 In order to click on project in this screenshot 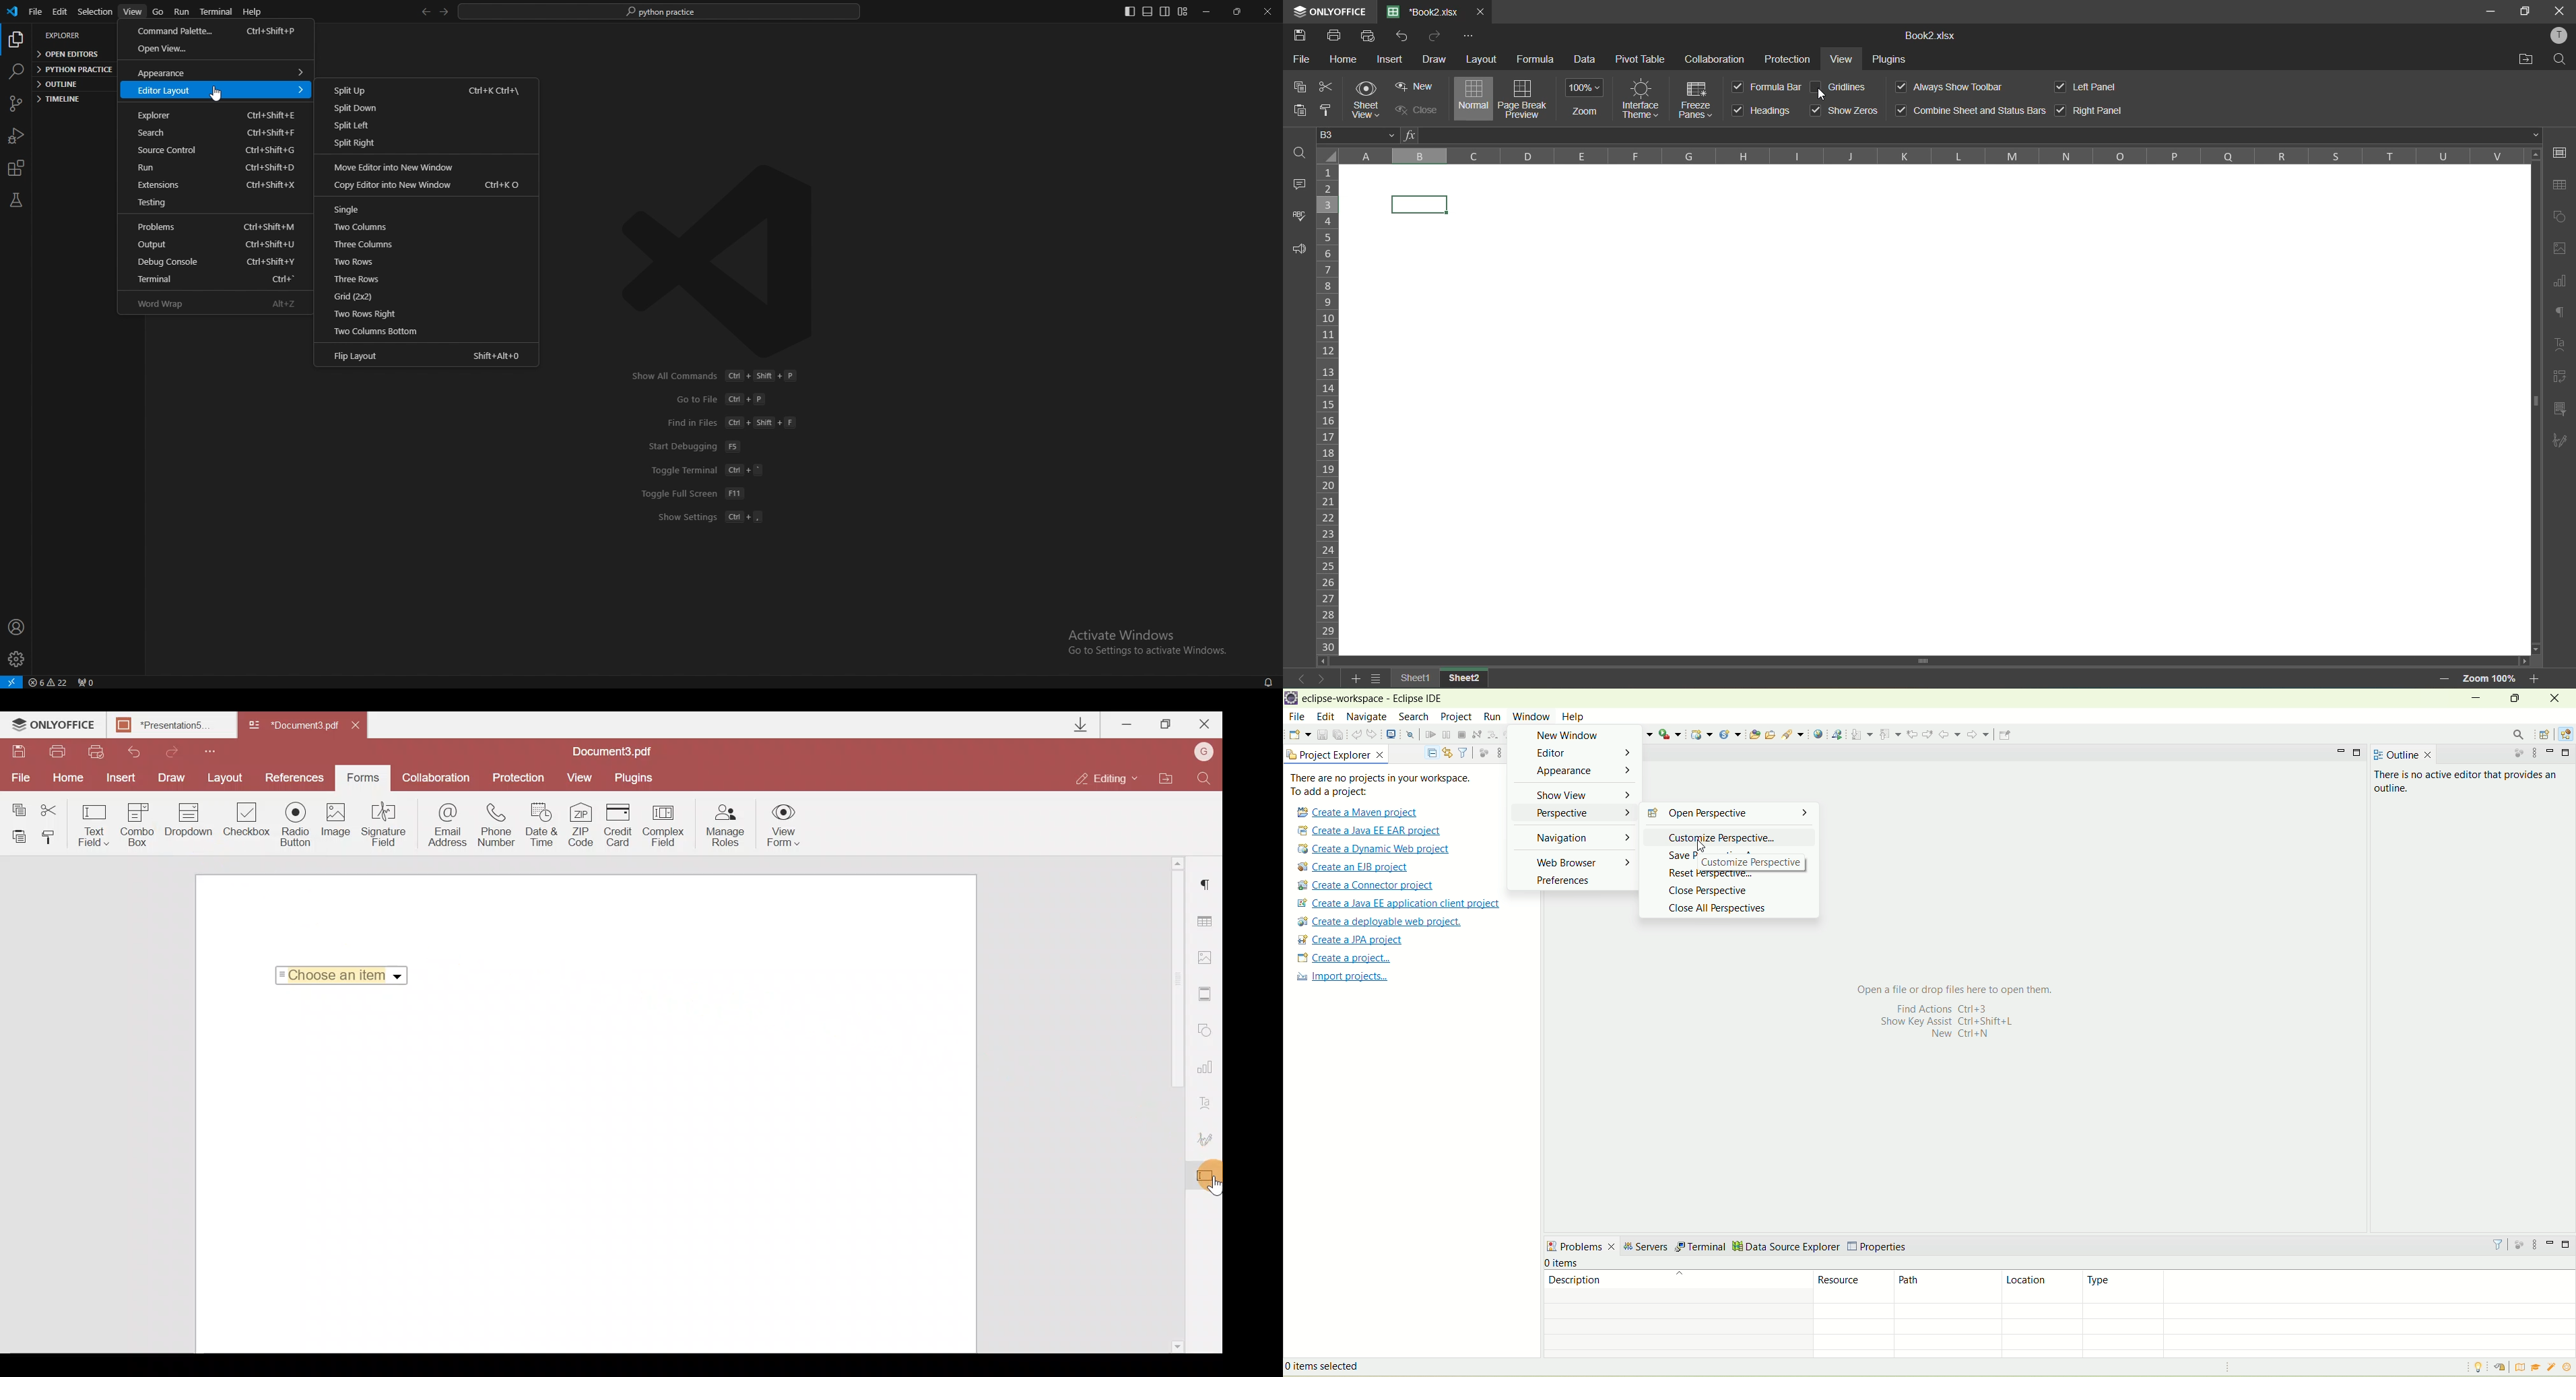, I will do `click(1455, 717)`.